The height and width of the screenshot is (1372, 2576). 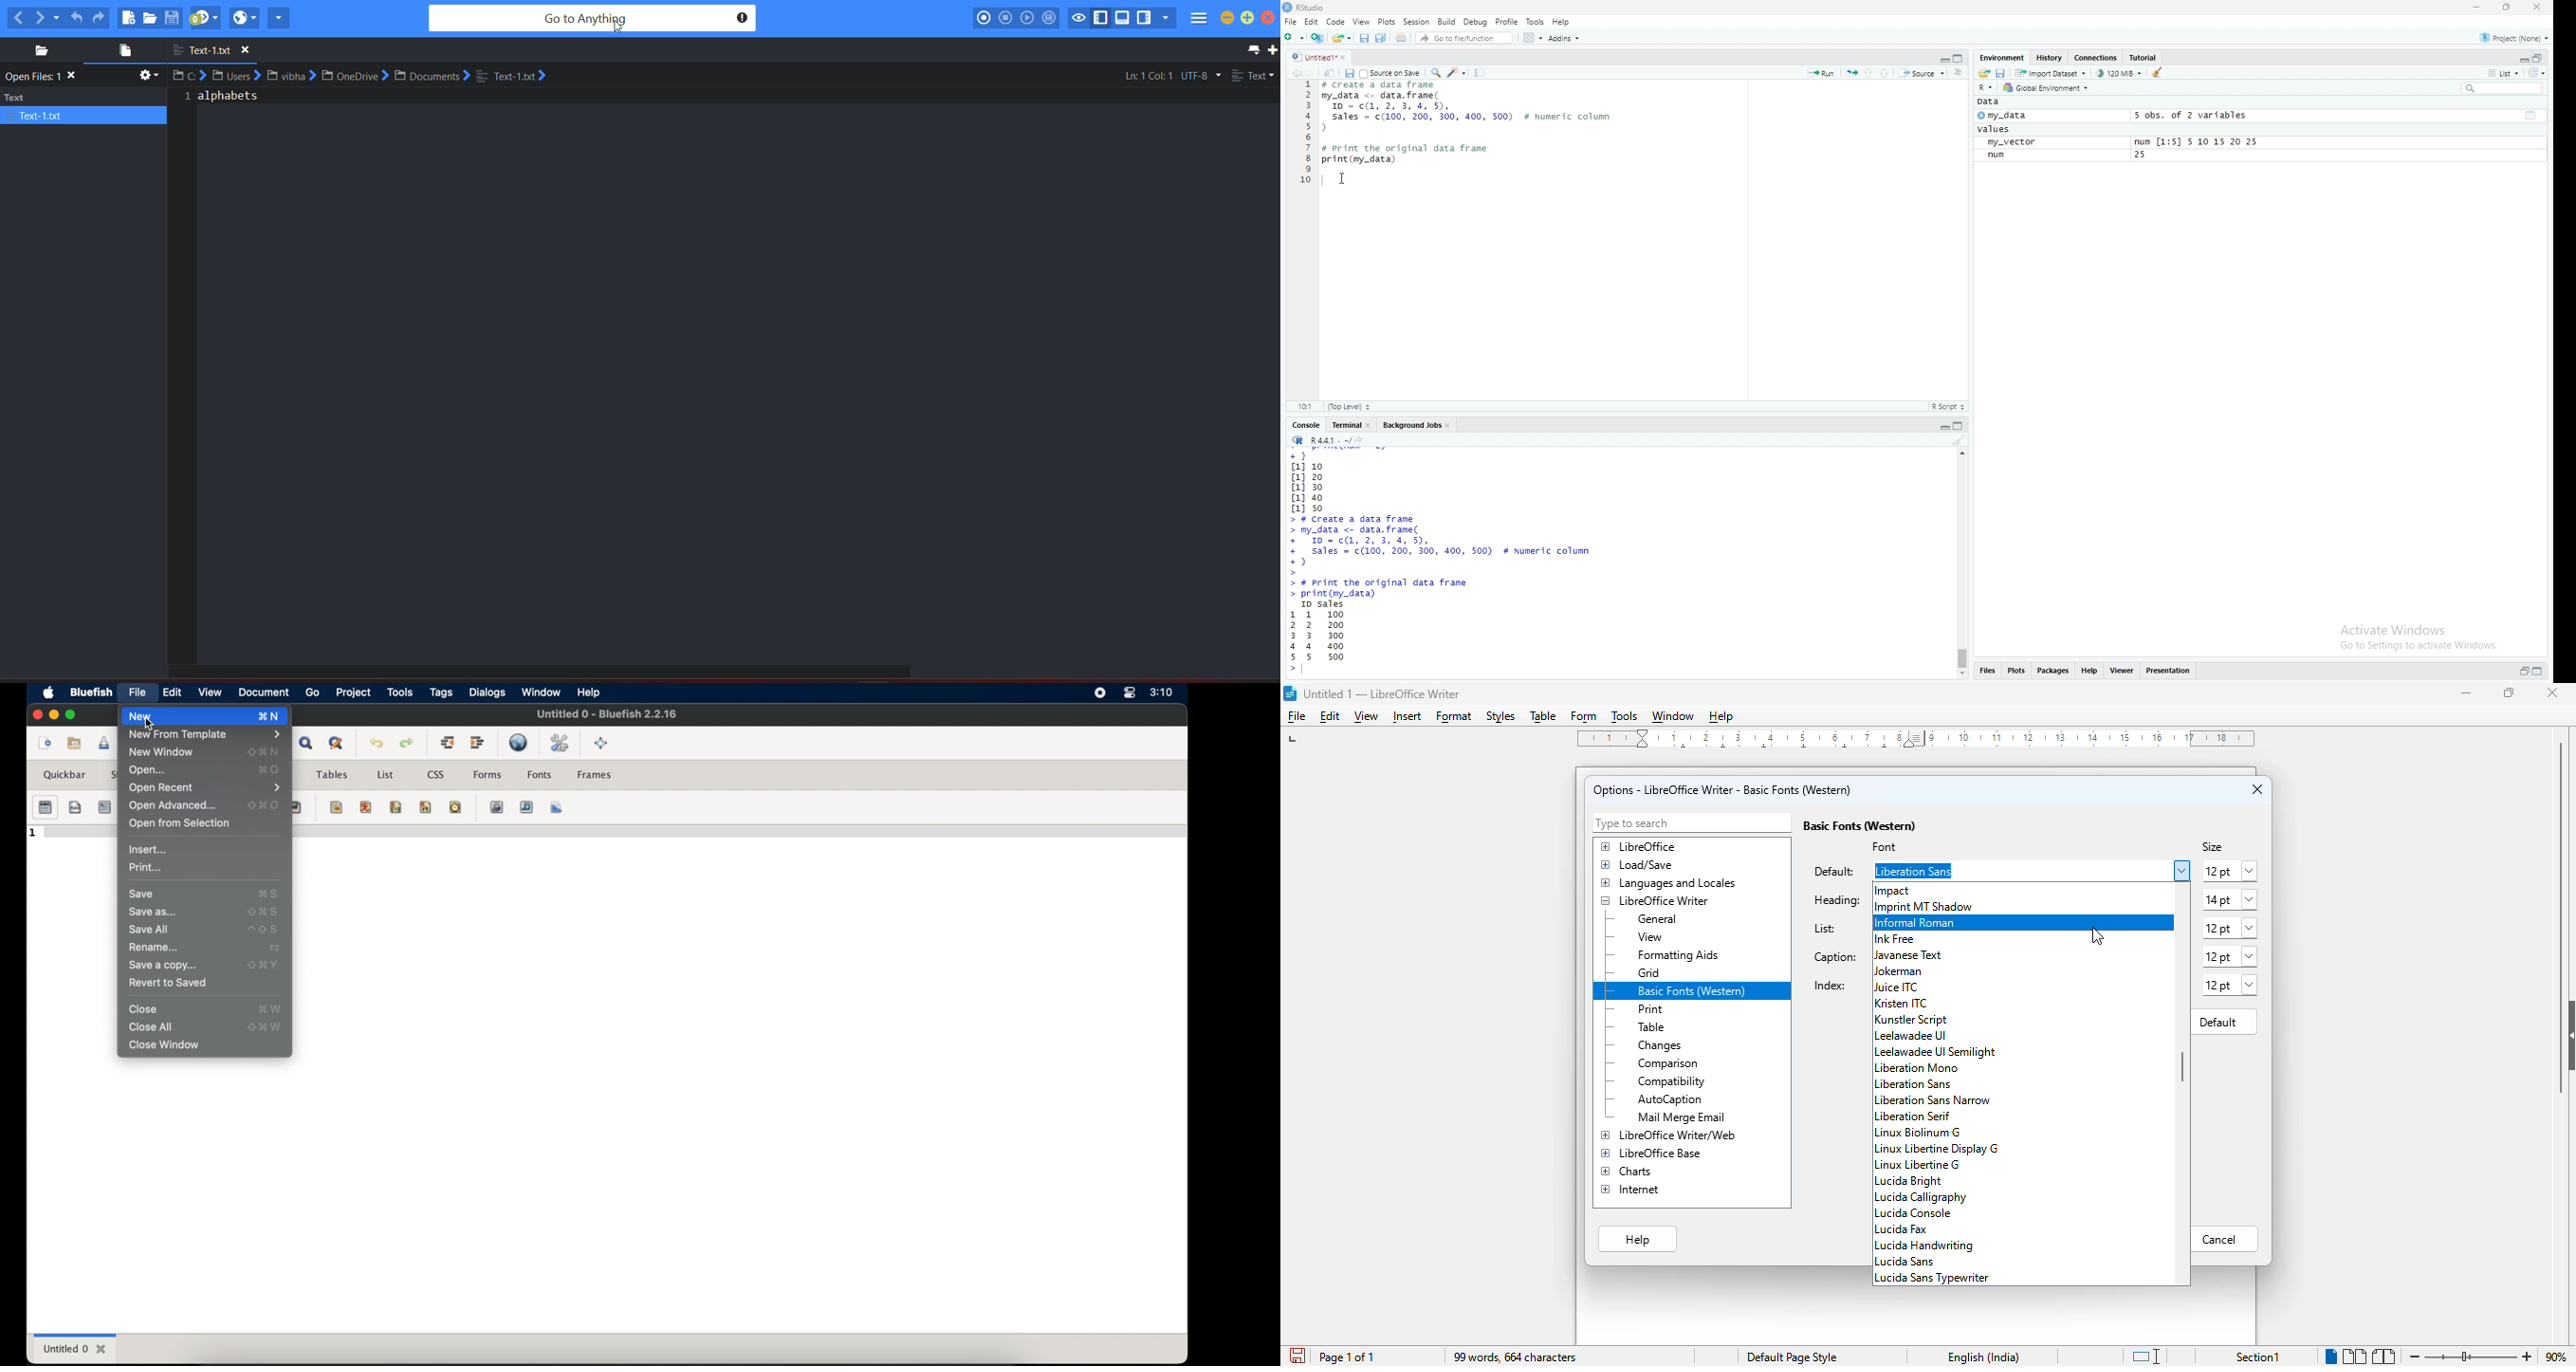 I want to click on run the current line or selection, so click(x=1821, y=71).